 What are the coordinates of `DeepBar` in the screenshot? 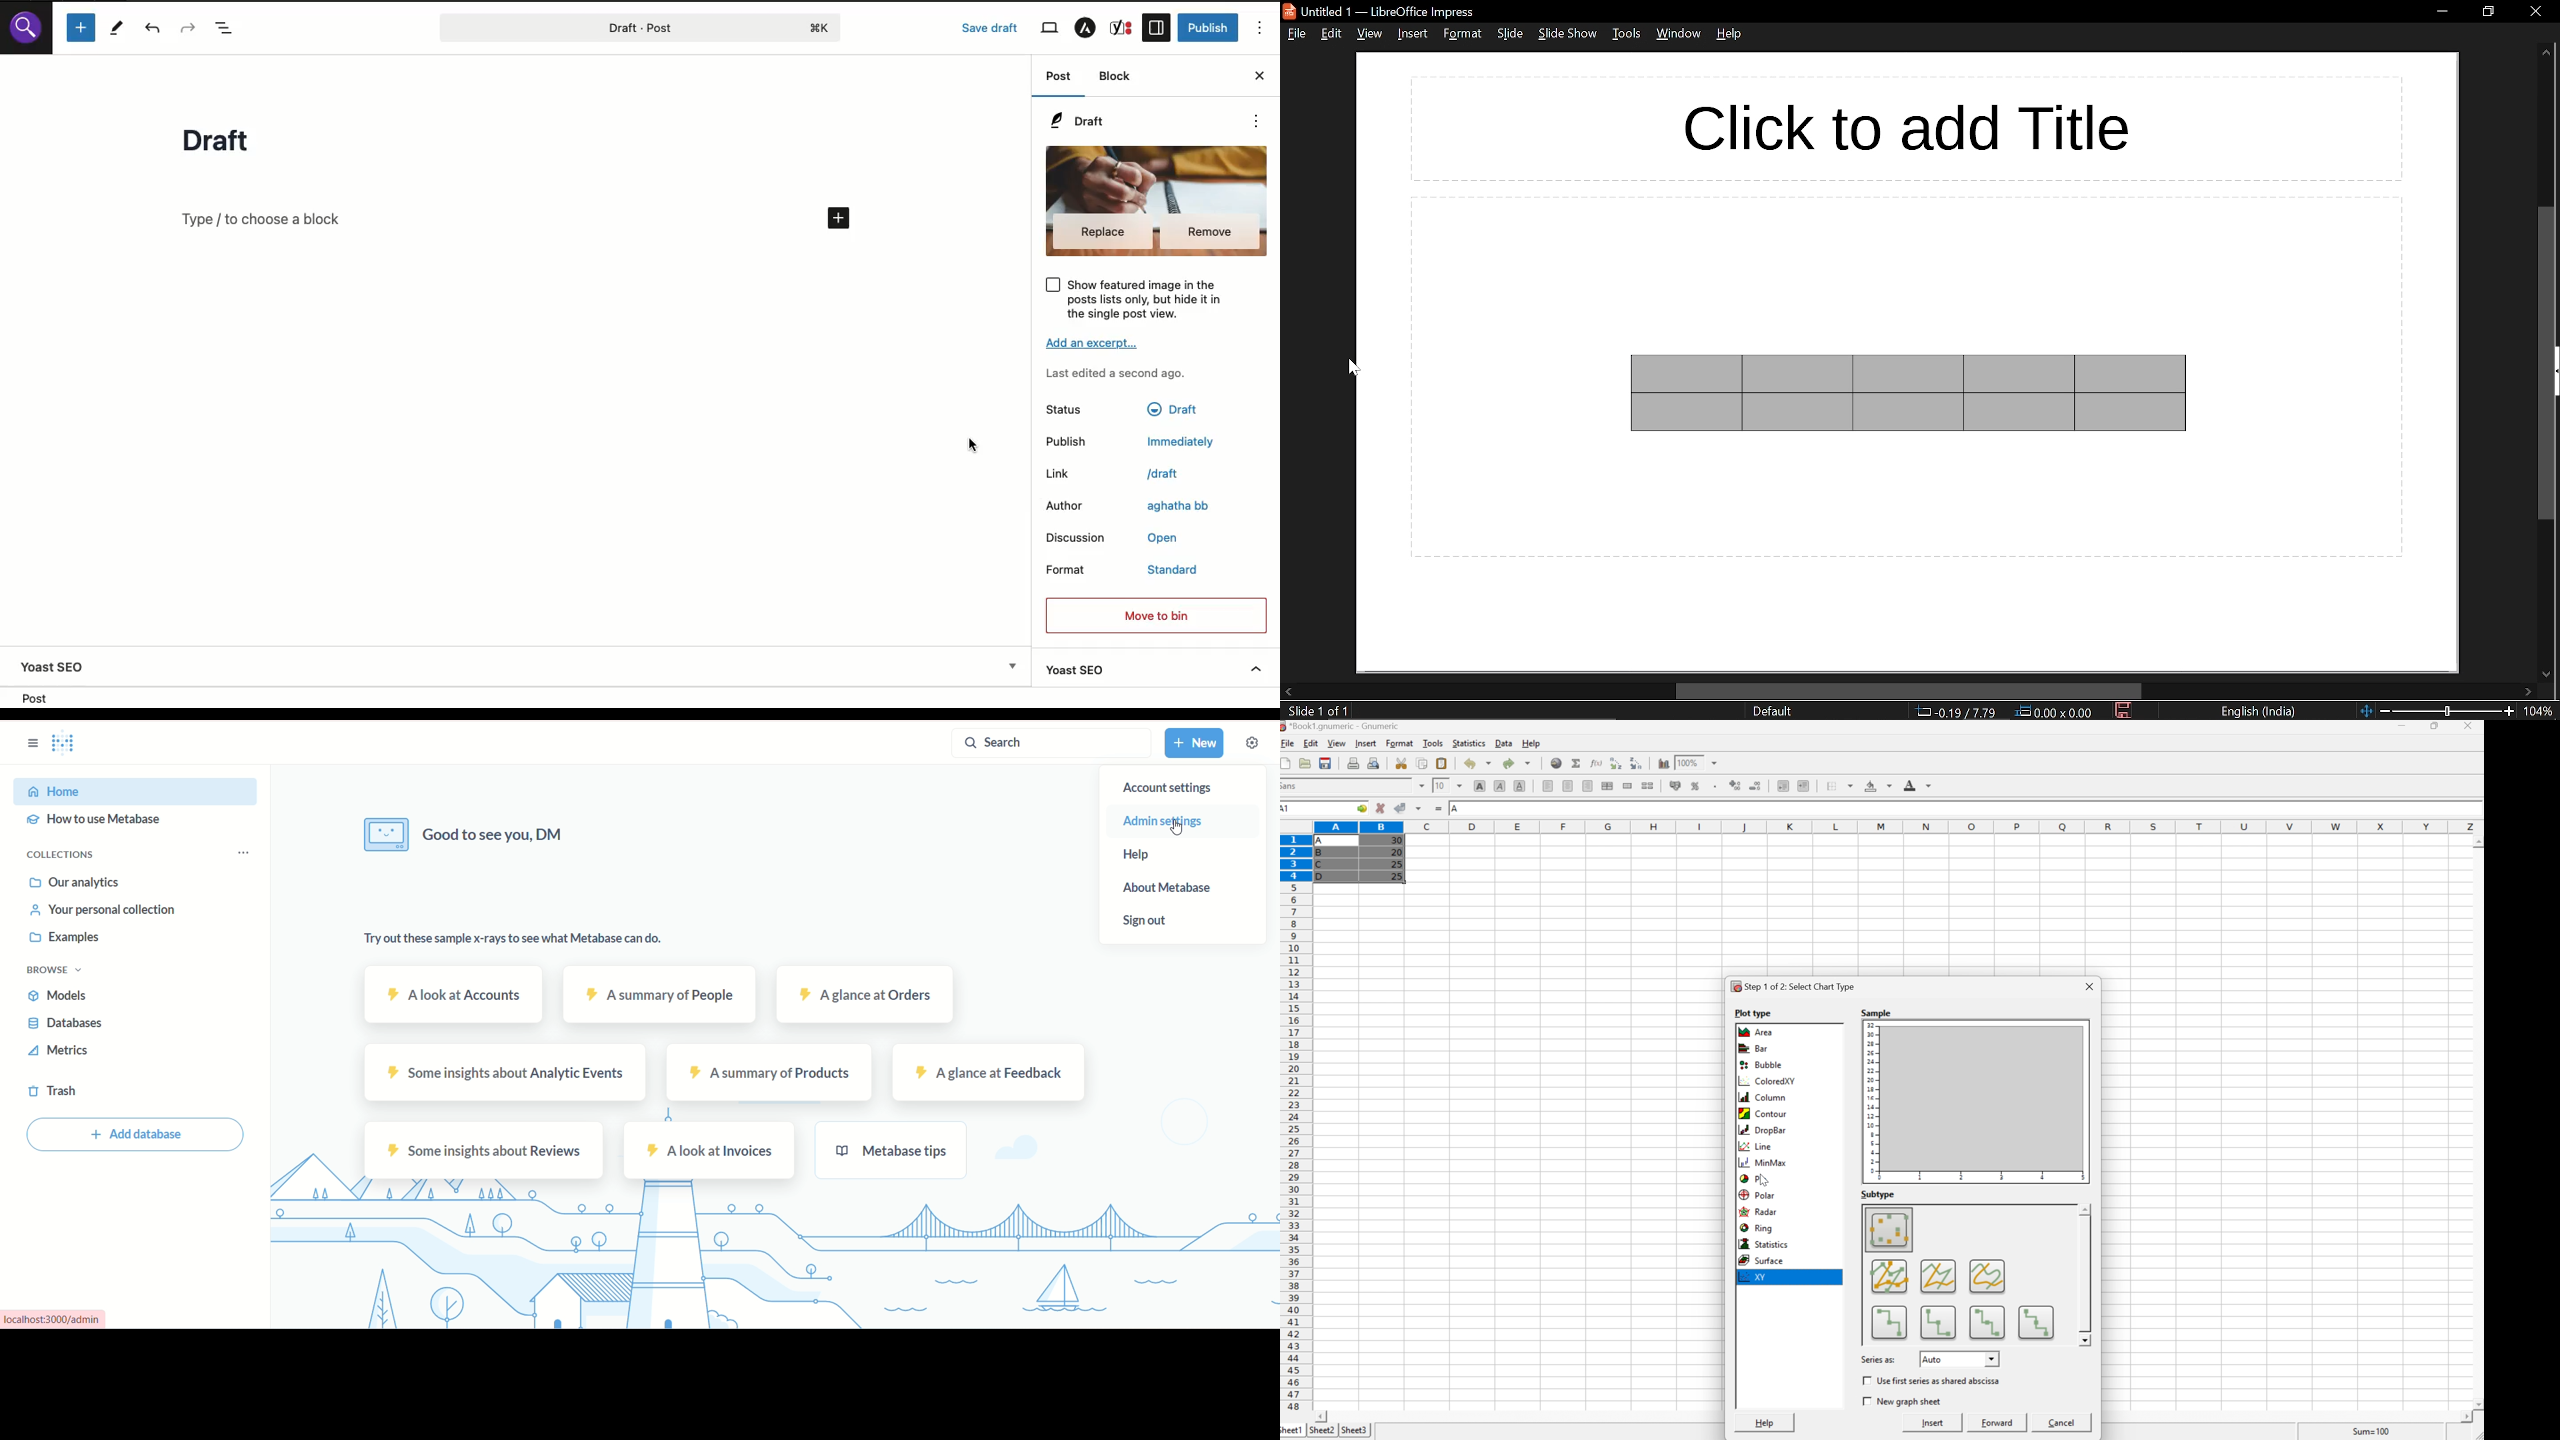 It's located at (1761, 1130).